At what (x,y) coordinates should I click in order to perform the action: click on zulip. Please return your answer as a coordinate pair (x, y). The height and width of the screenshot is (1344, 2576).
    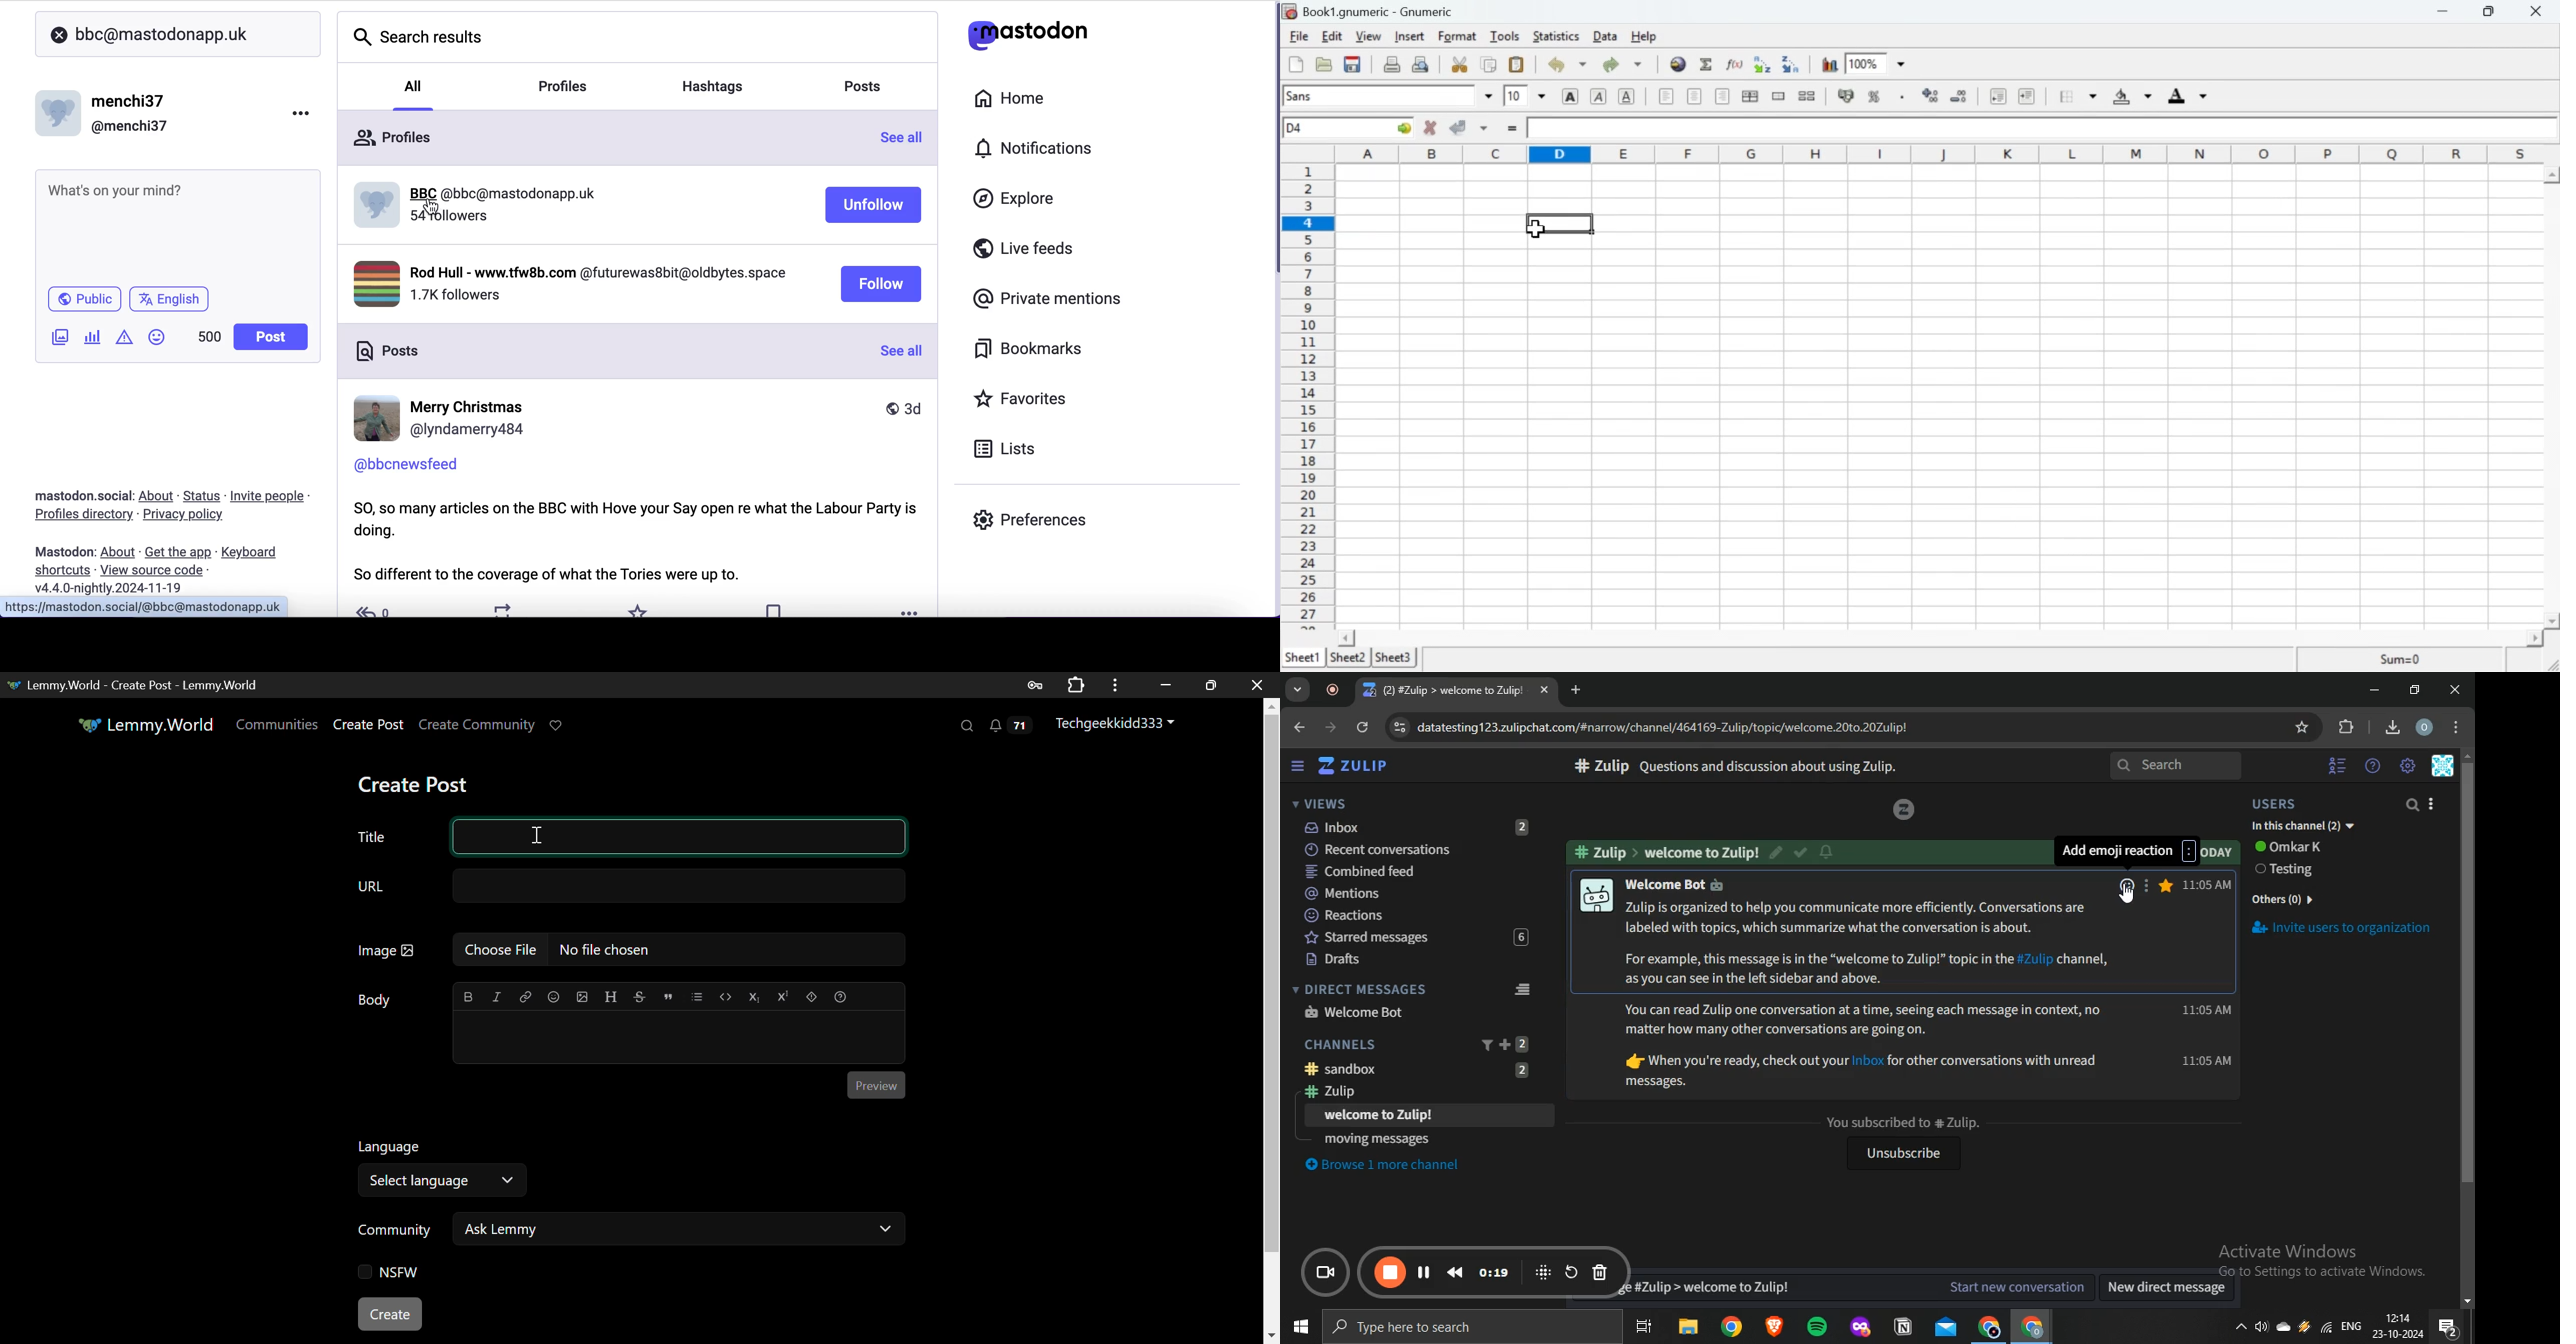
    Looking at the image, I should click on (1419, 1093).